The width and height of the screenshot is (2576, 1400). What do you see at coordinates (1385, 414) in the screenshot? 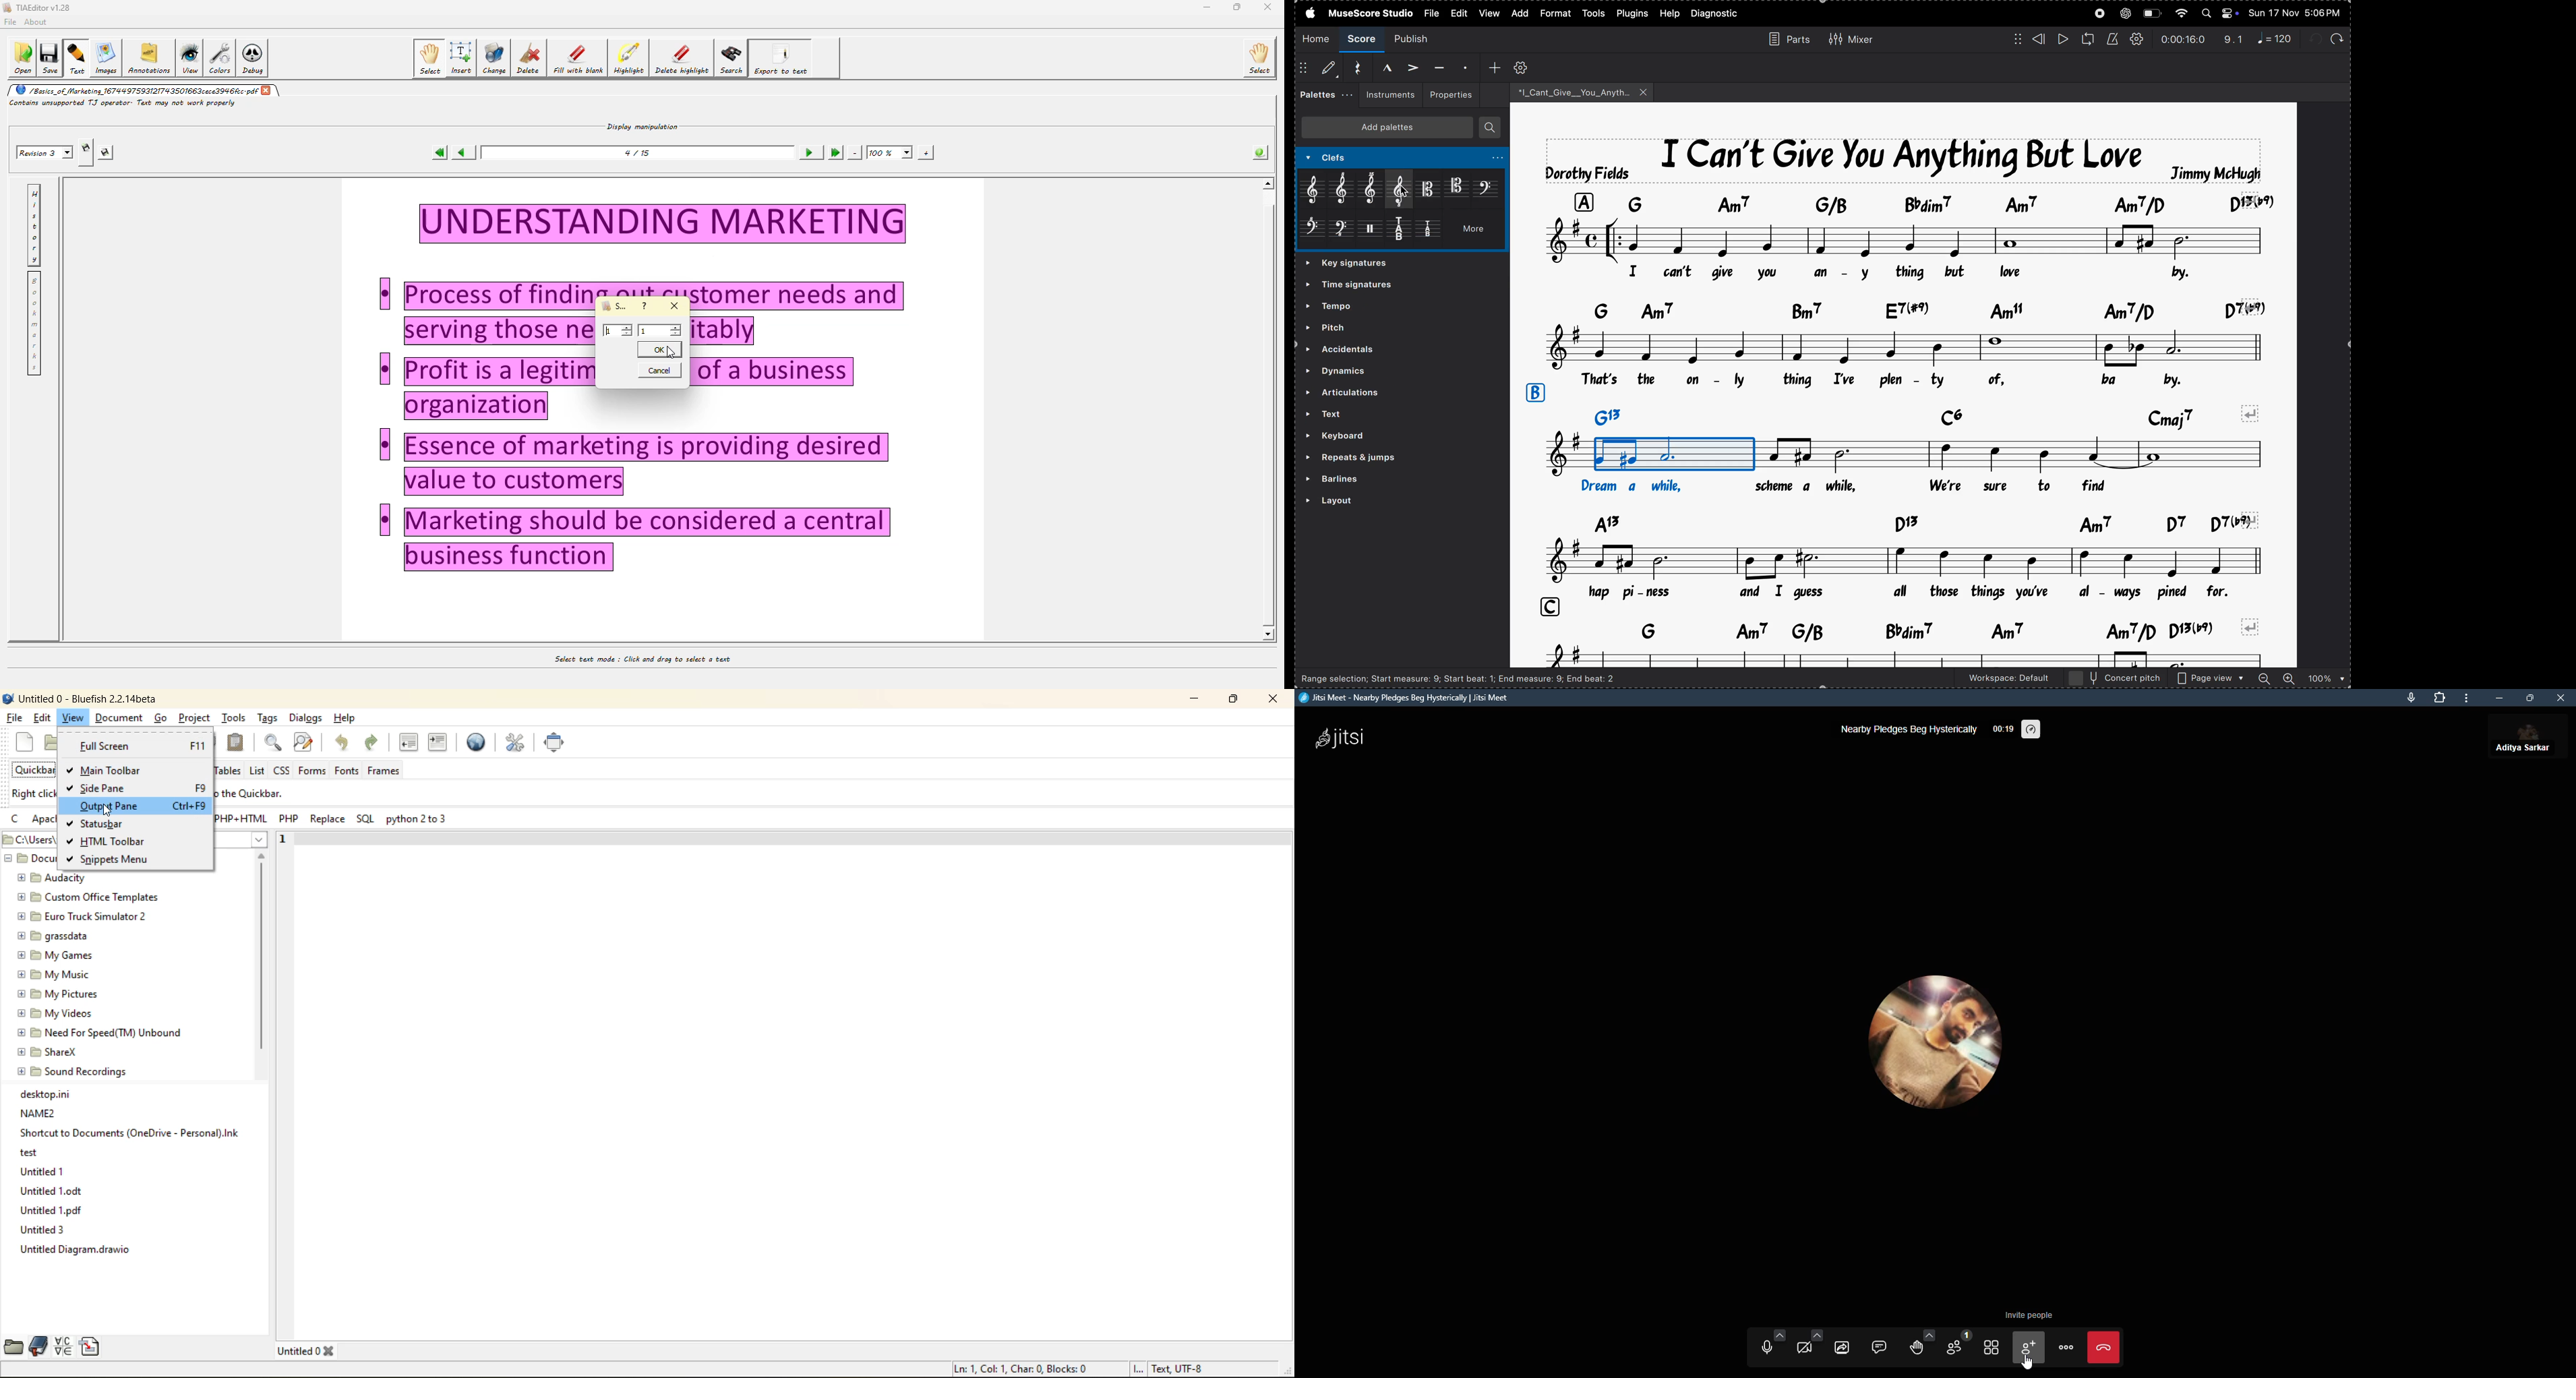
I see `text` at bounding box center [1385, 414].